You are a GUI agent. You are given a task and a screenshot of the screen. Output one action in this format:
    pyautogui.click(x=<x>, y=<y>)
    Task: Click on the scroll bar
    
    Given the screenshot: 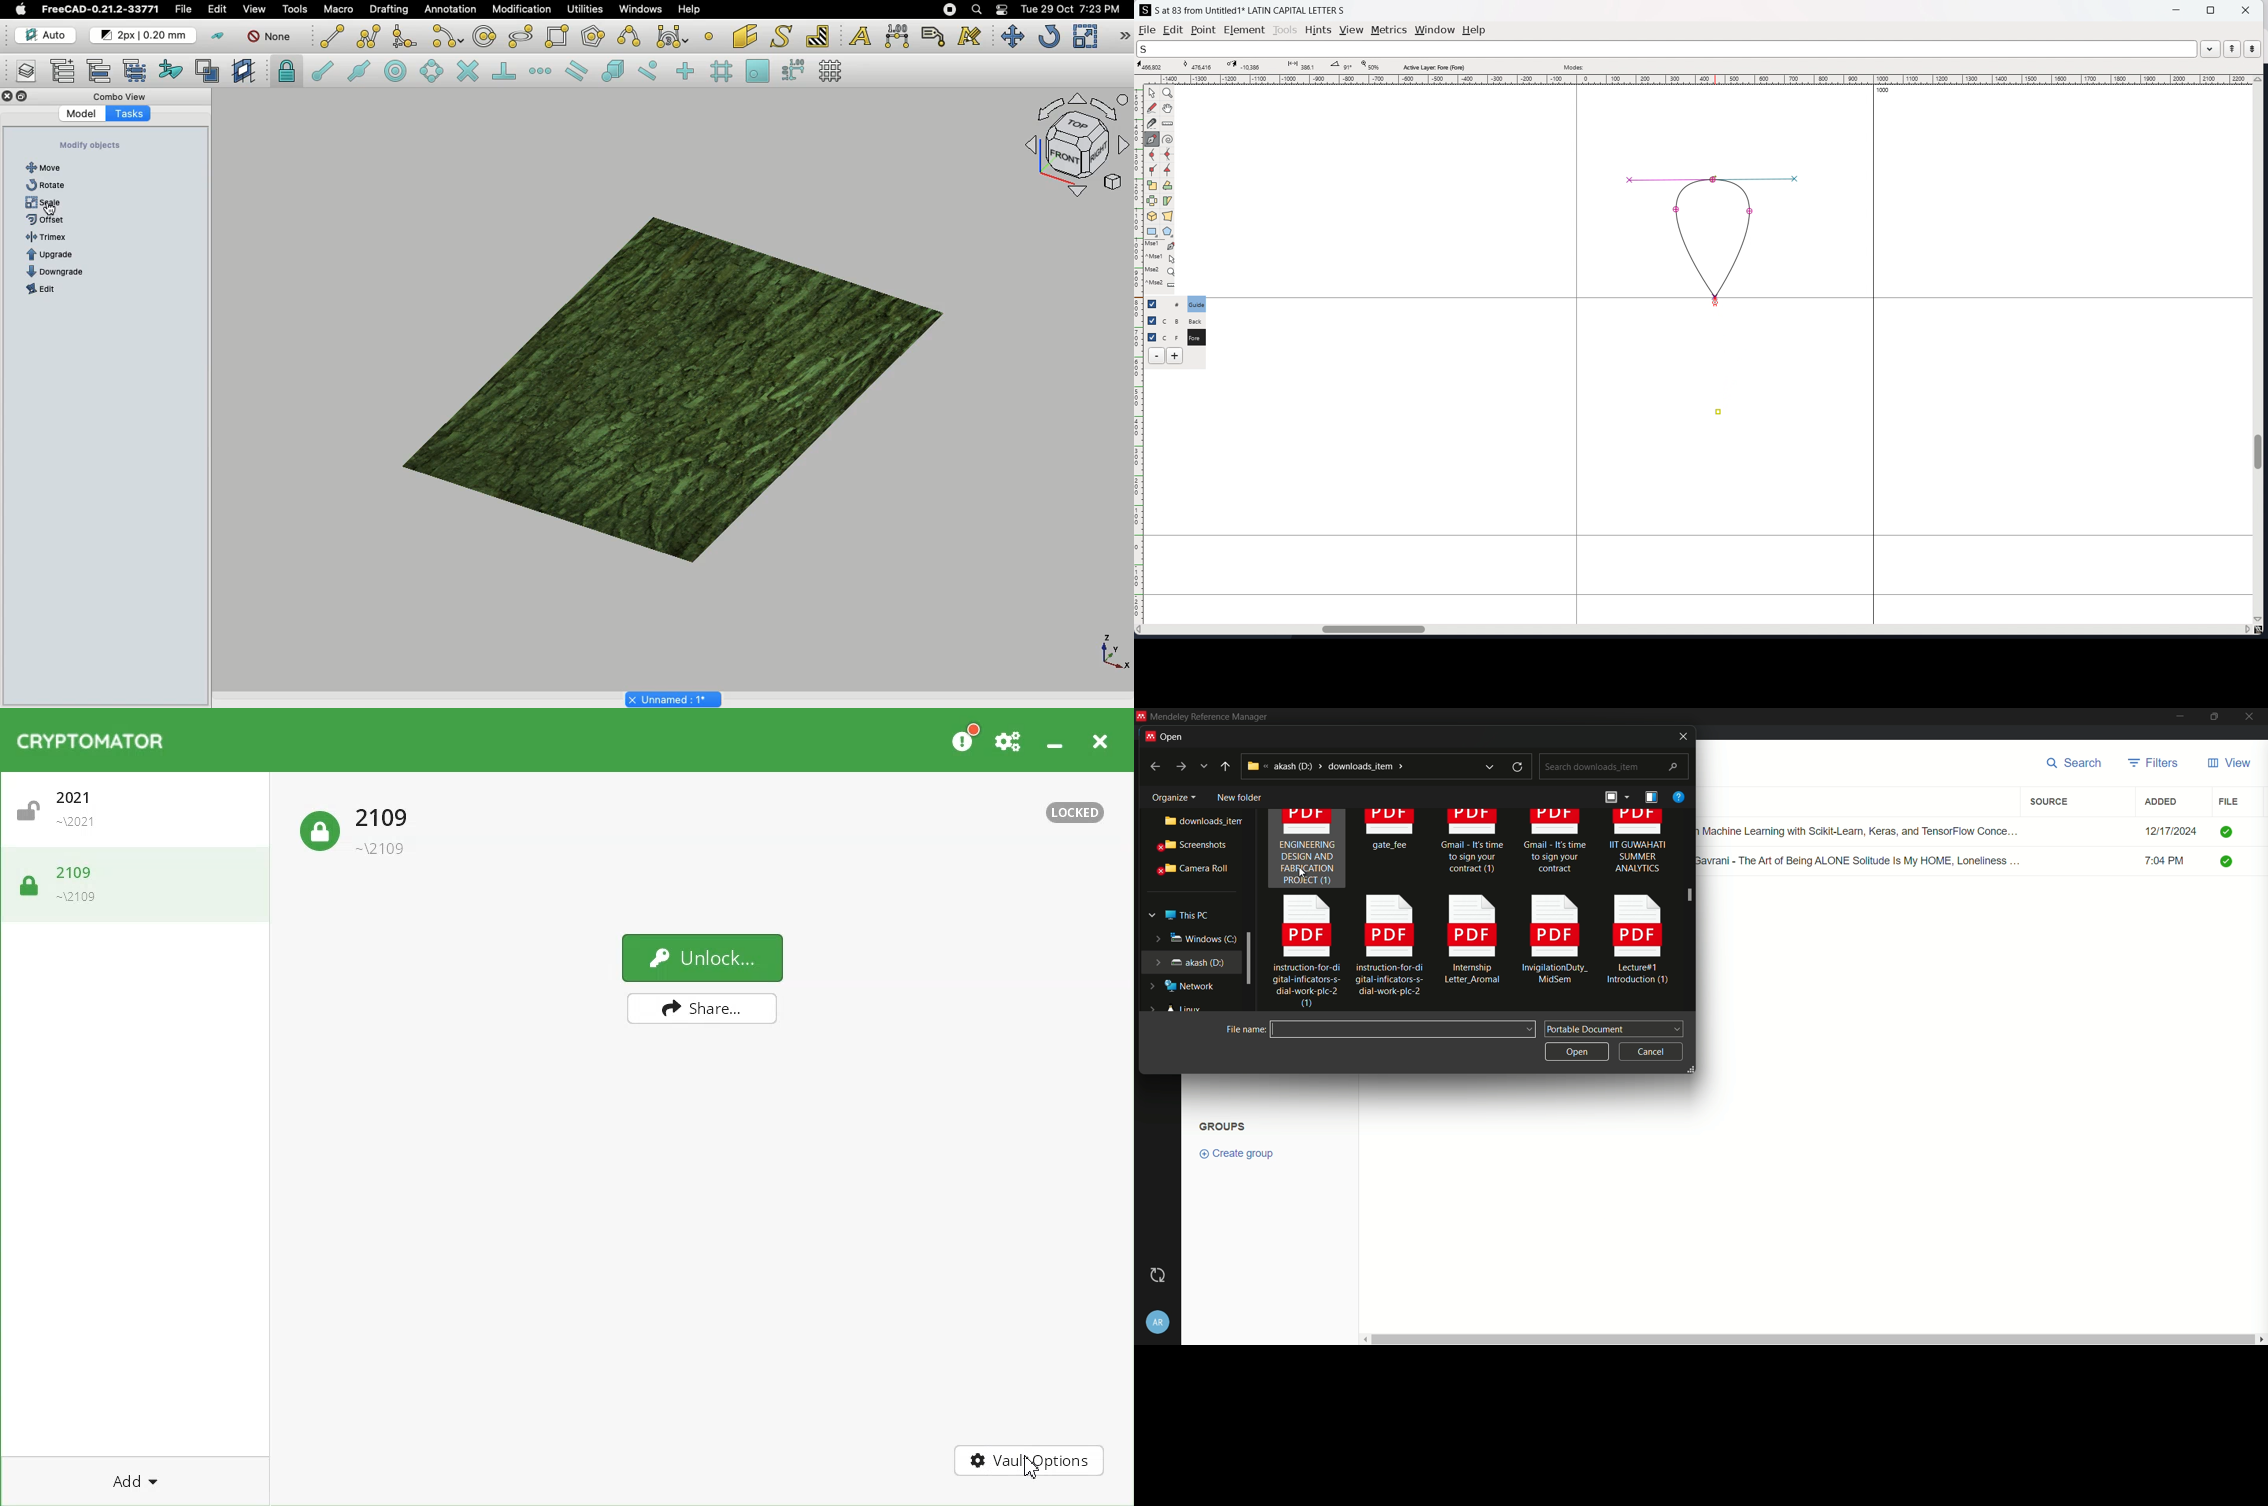 What is the action you would take?
    pyautogui.click(x=1689, y=911)
    